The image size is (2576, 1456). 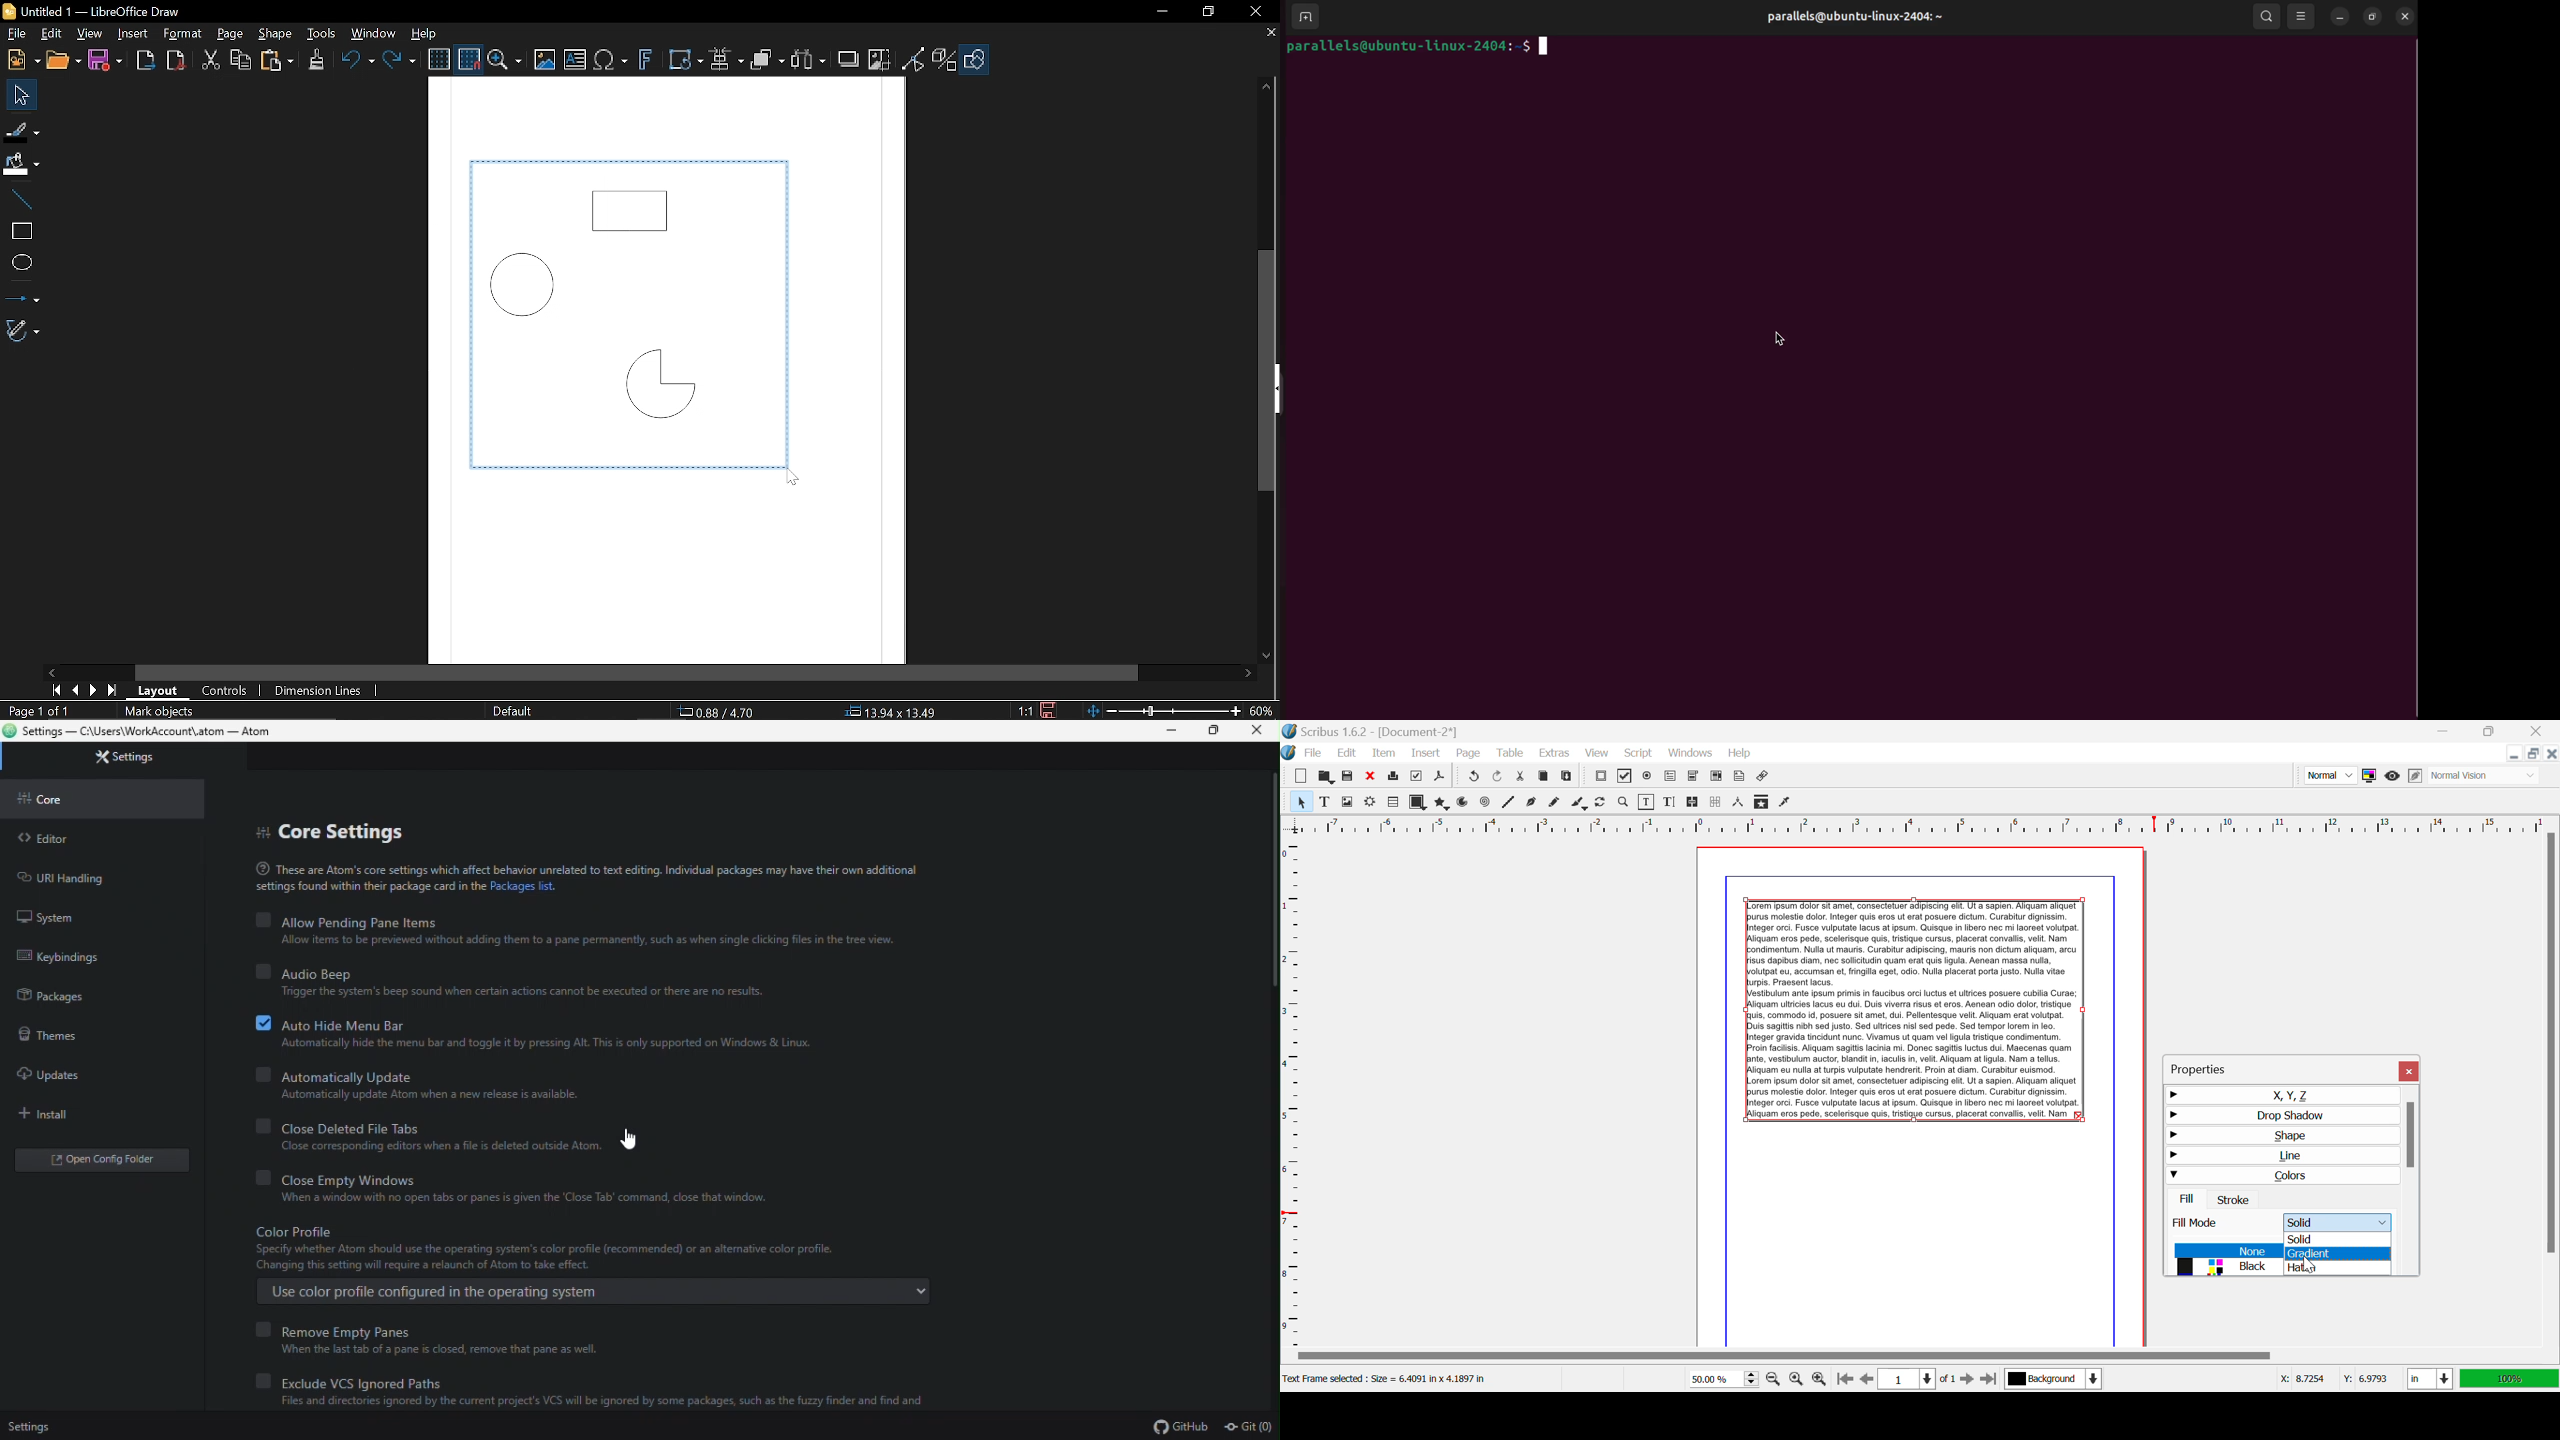 I want to click on Next Page, so click(x=1967, y=1378).